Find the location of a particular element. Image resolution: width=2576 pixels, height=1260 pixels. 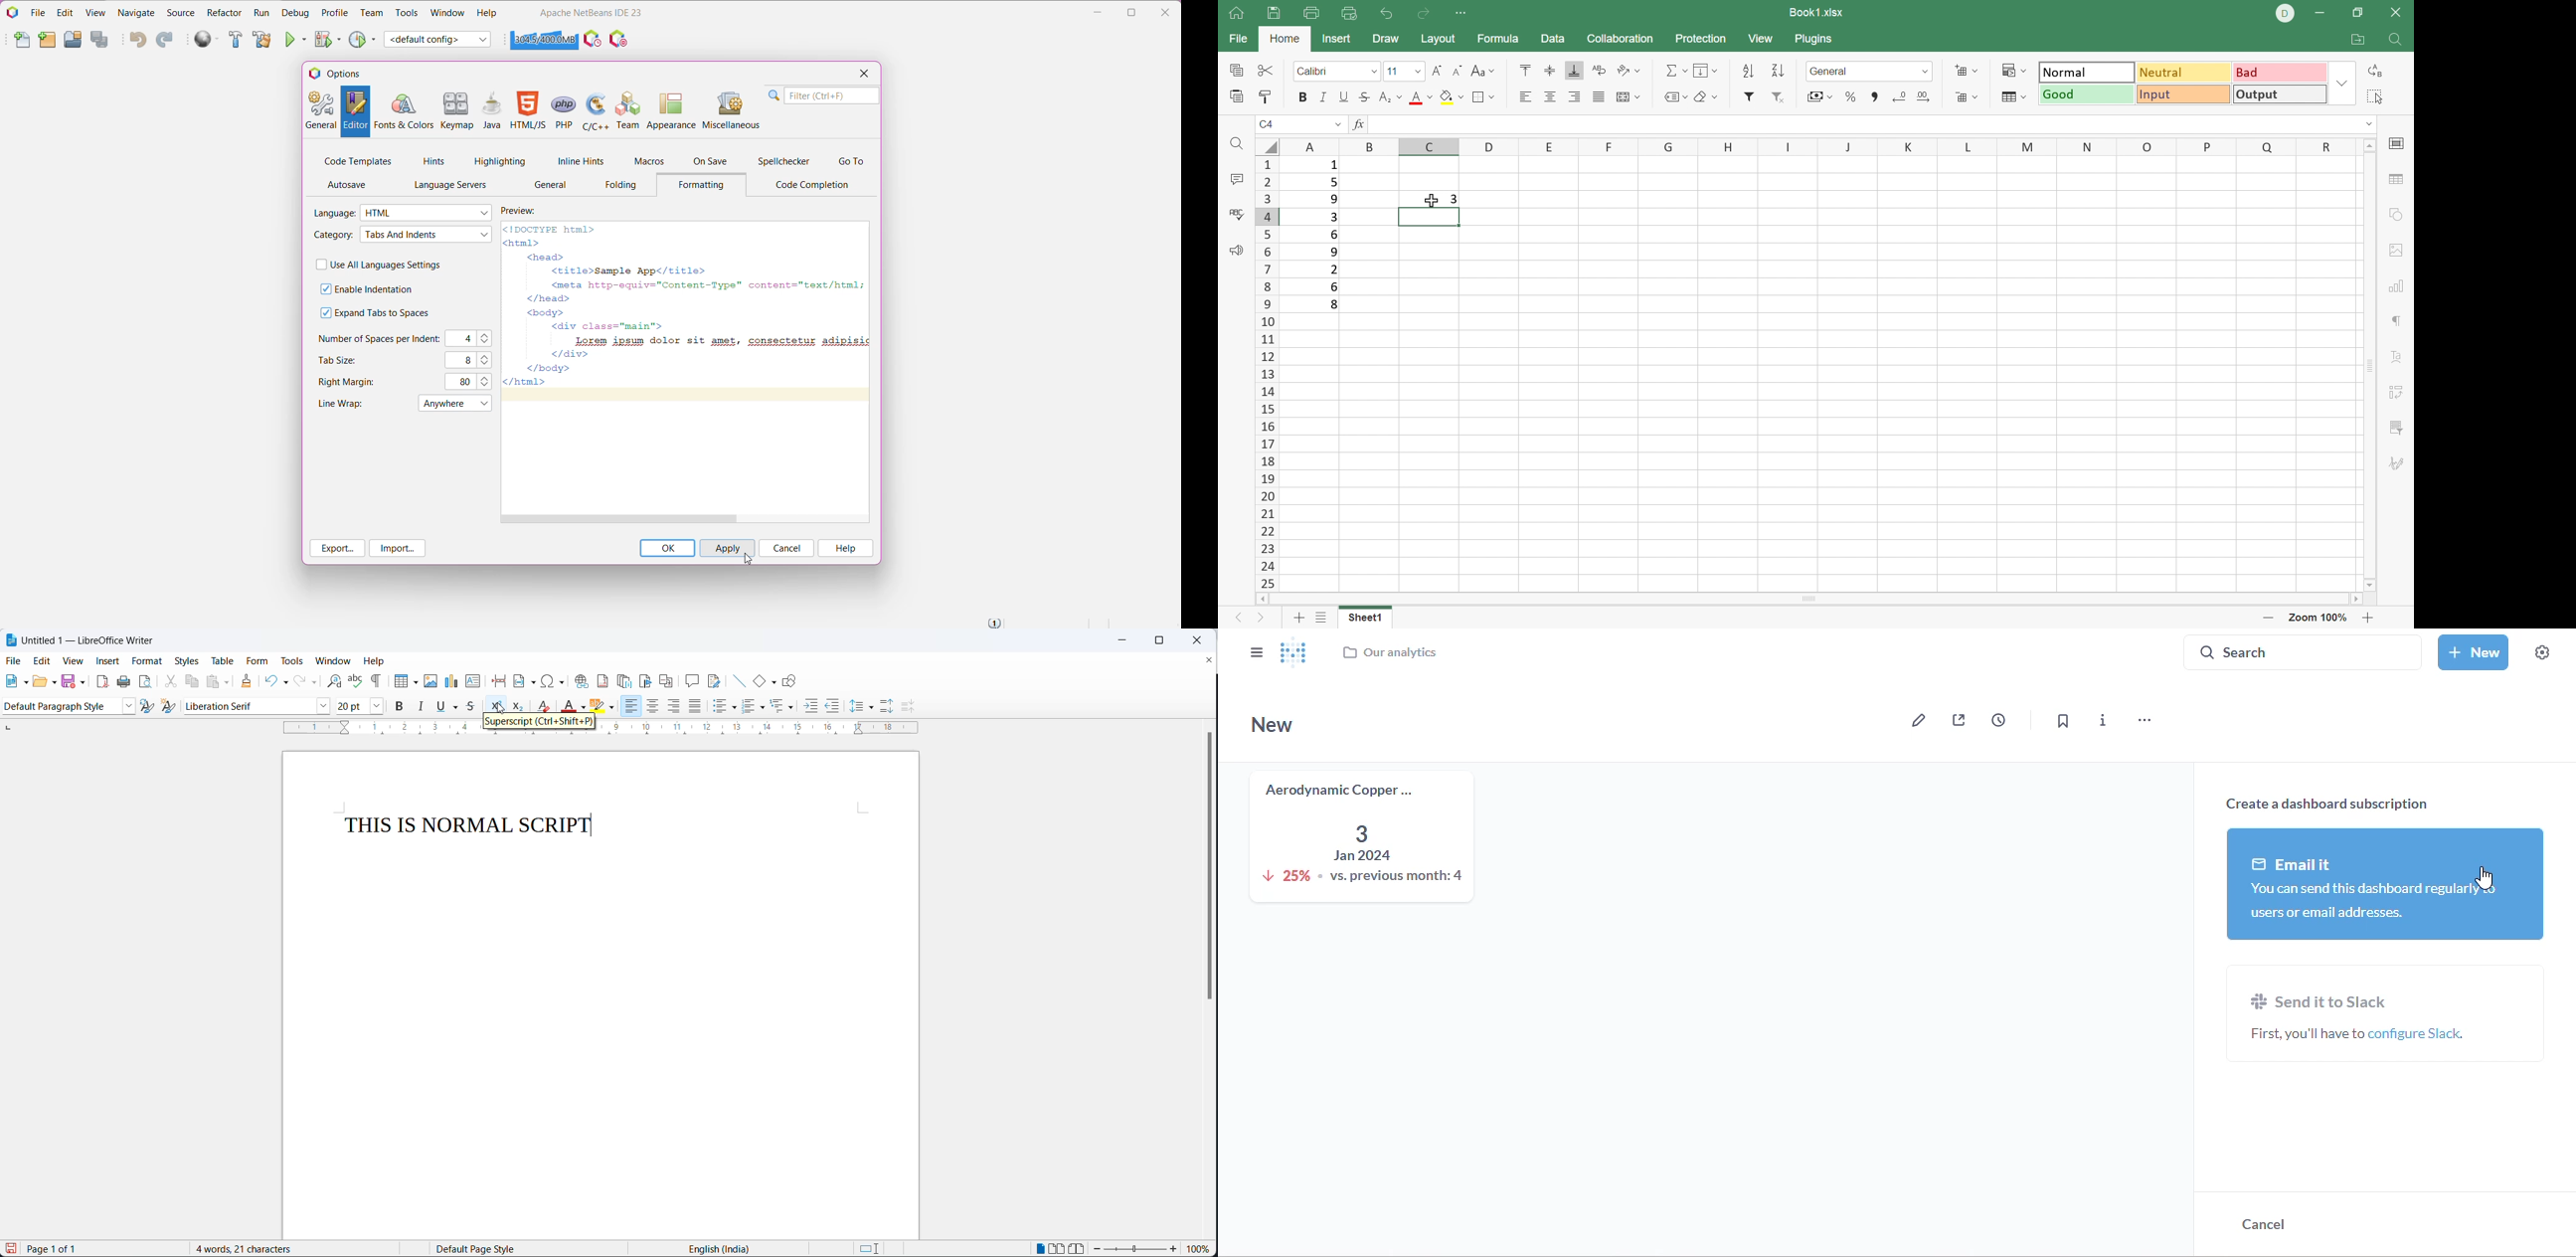

table grid is located at coordinates (415, 682).